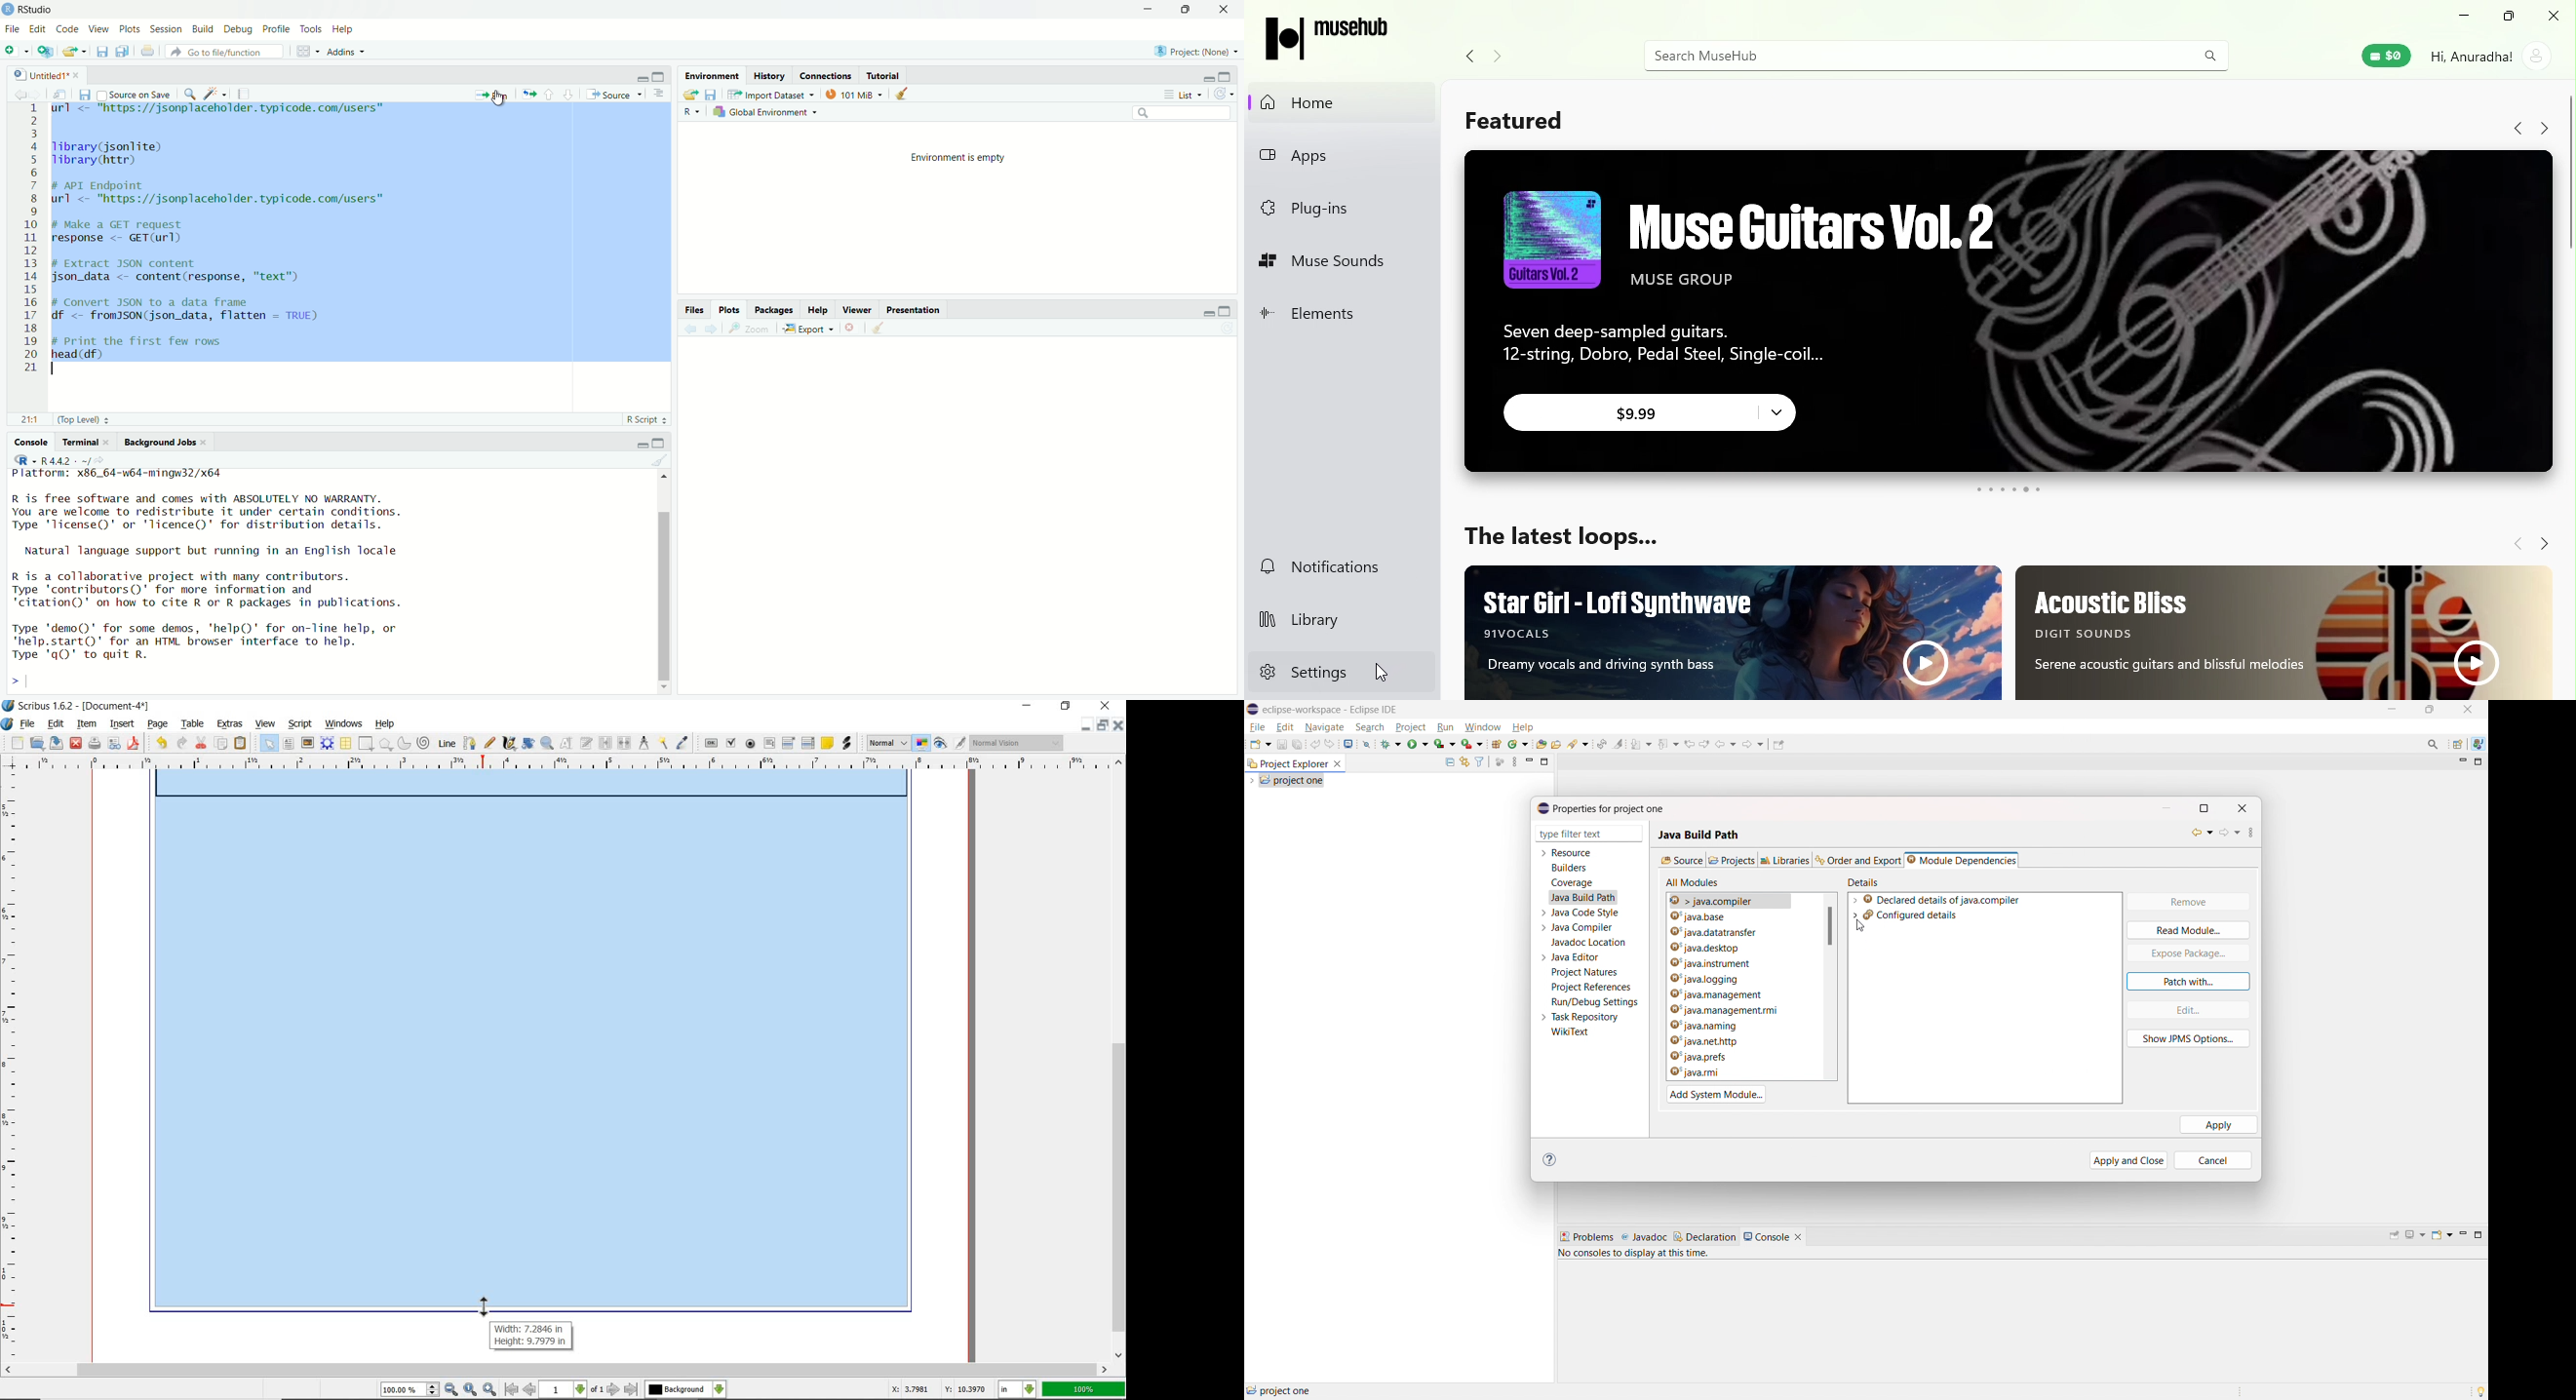  I want to click on Cursor, so click(497, 100).